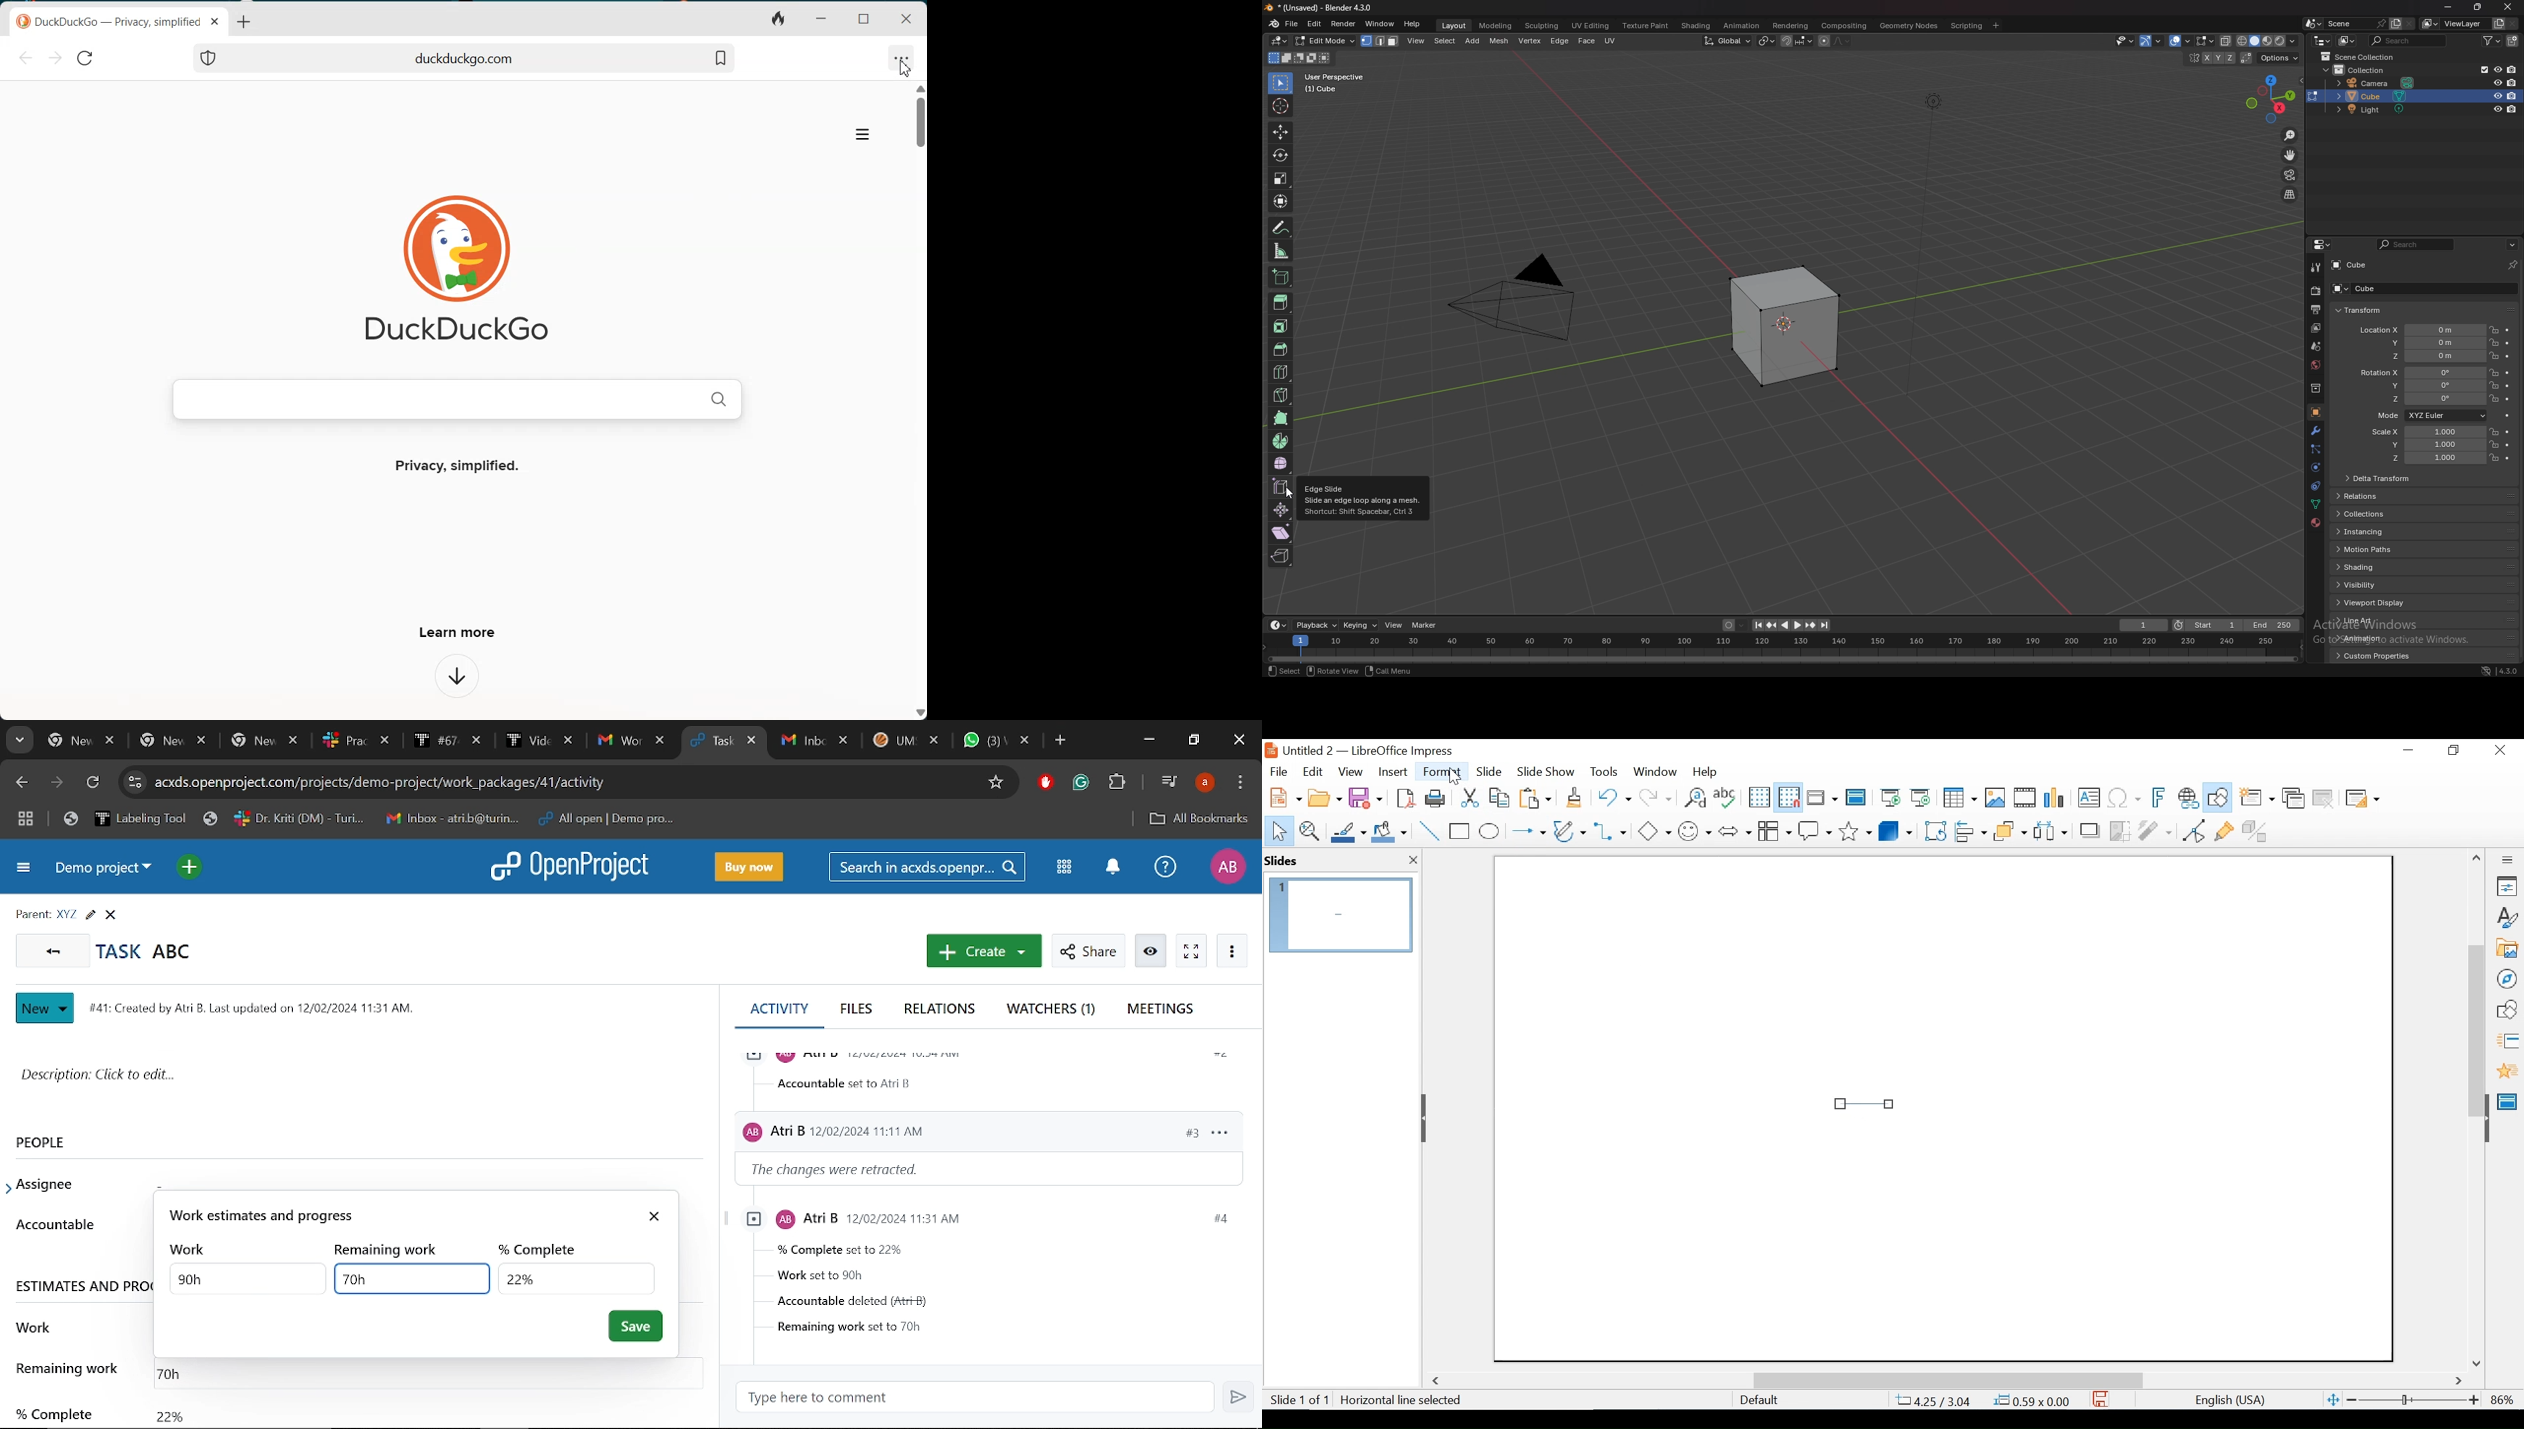 The width and height of the screenshot is (2548, 1456). I want to click on Completed work, so click(170, 1412).